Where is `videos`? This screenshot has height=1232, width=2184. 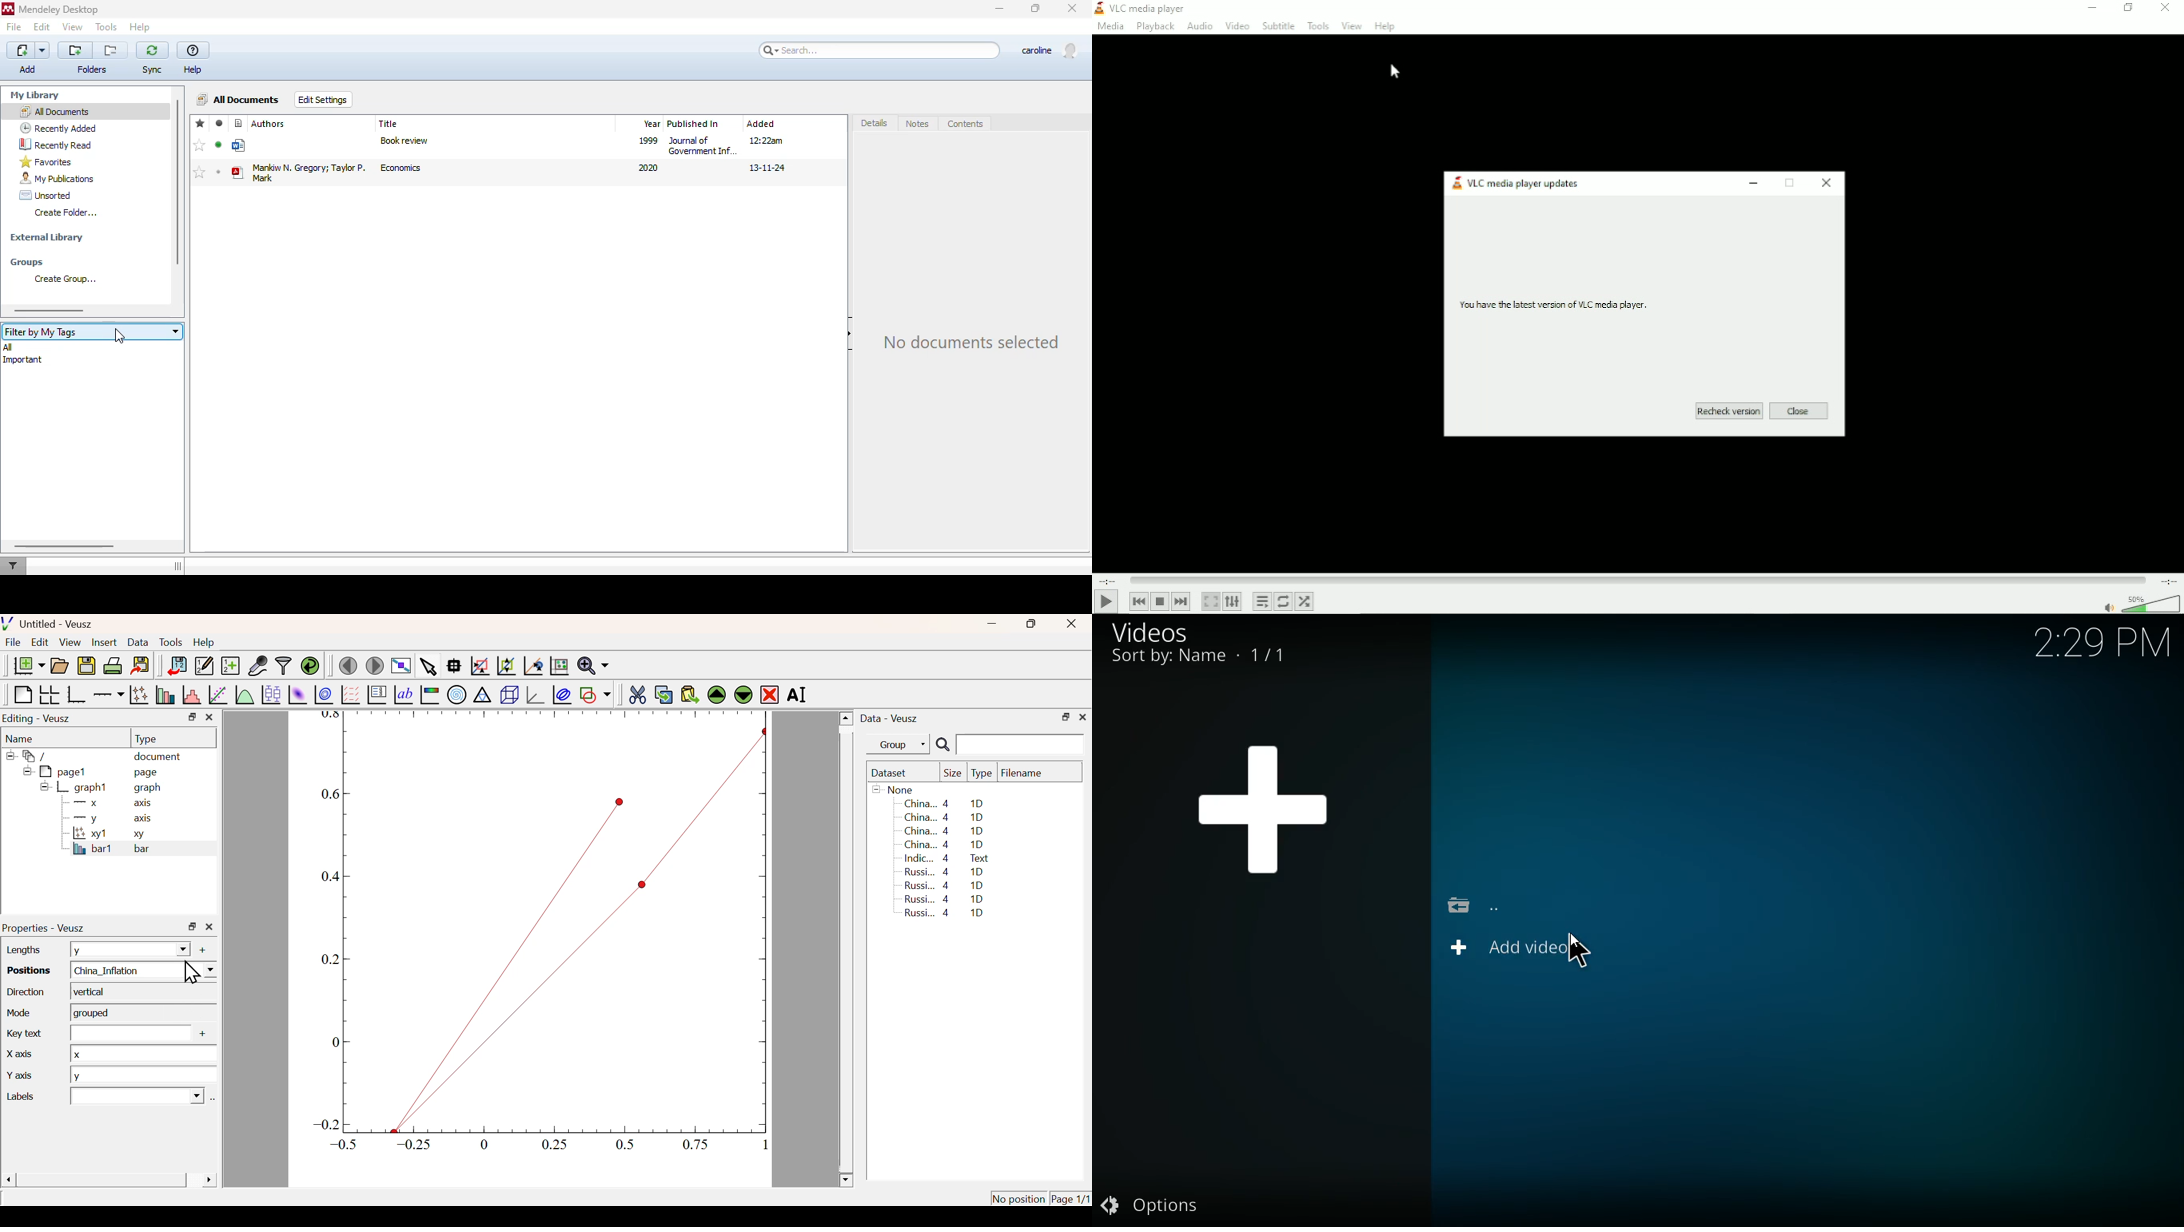 videos is located at coordinates (1169, 632).